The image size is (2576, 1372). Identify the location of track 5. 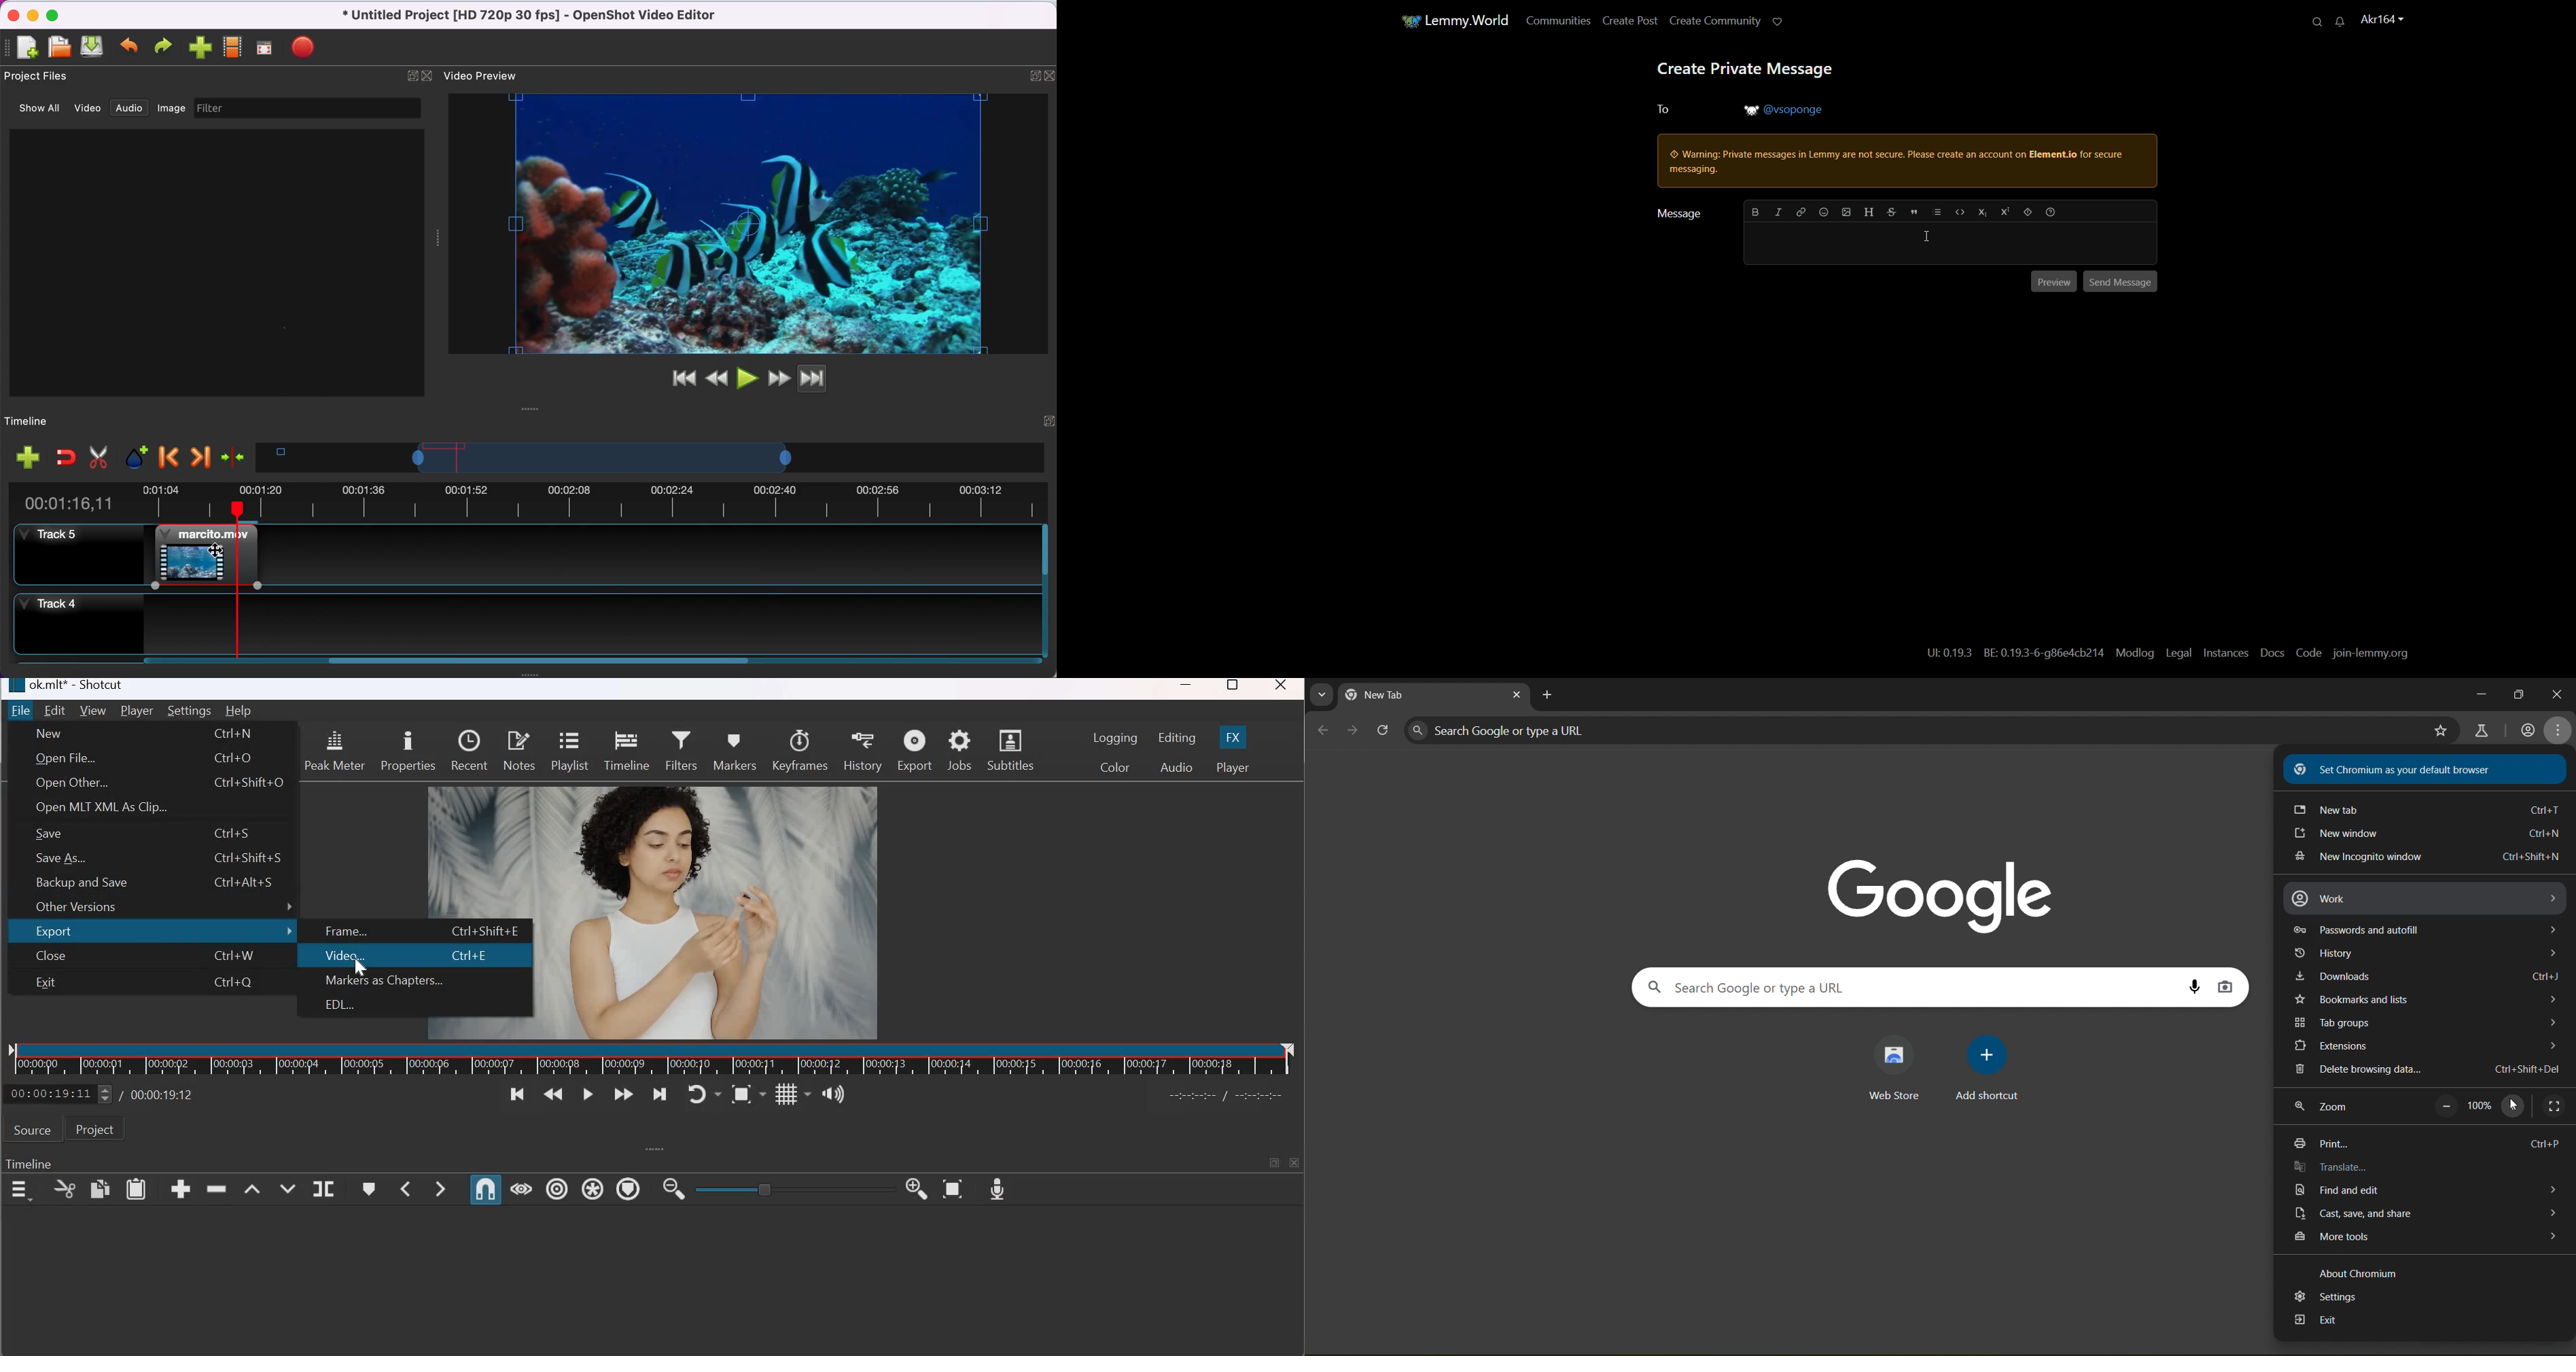
(529, 554).